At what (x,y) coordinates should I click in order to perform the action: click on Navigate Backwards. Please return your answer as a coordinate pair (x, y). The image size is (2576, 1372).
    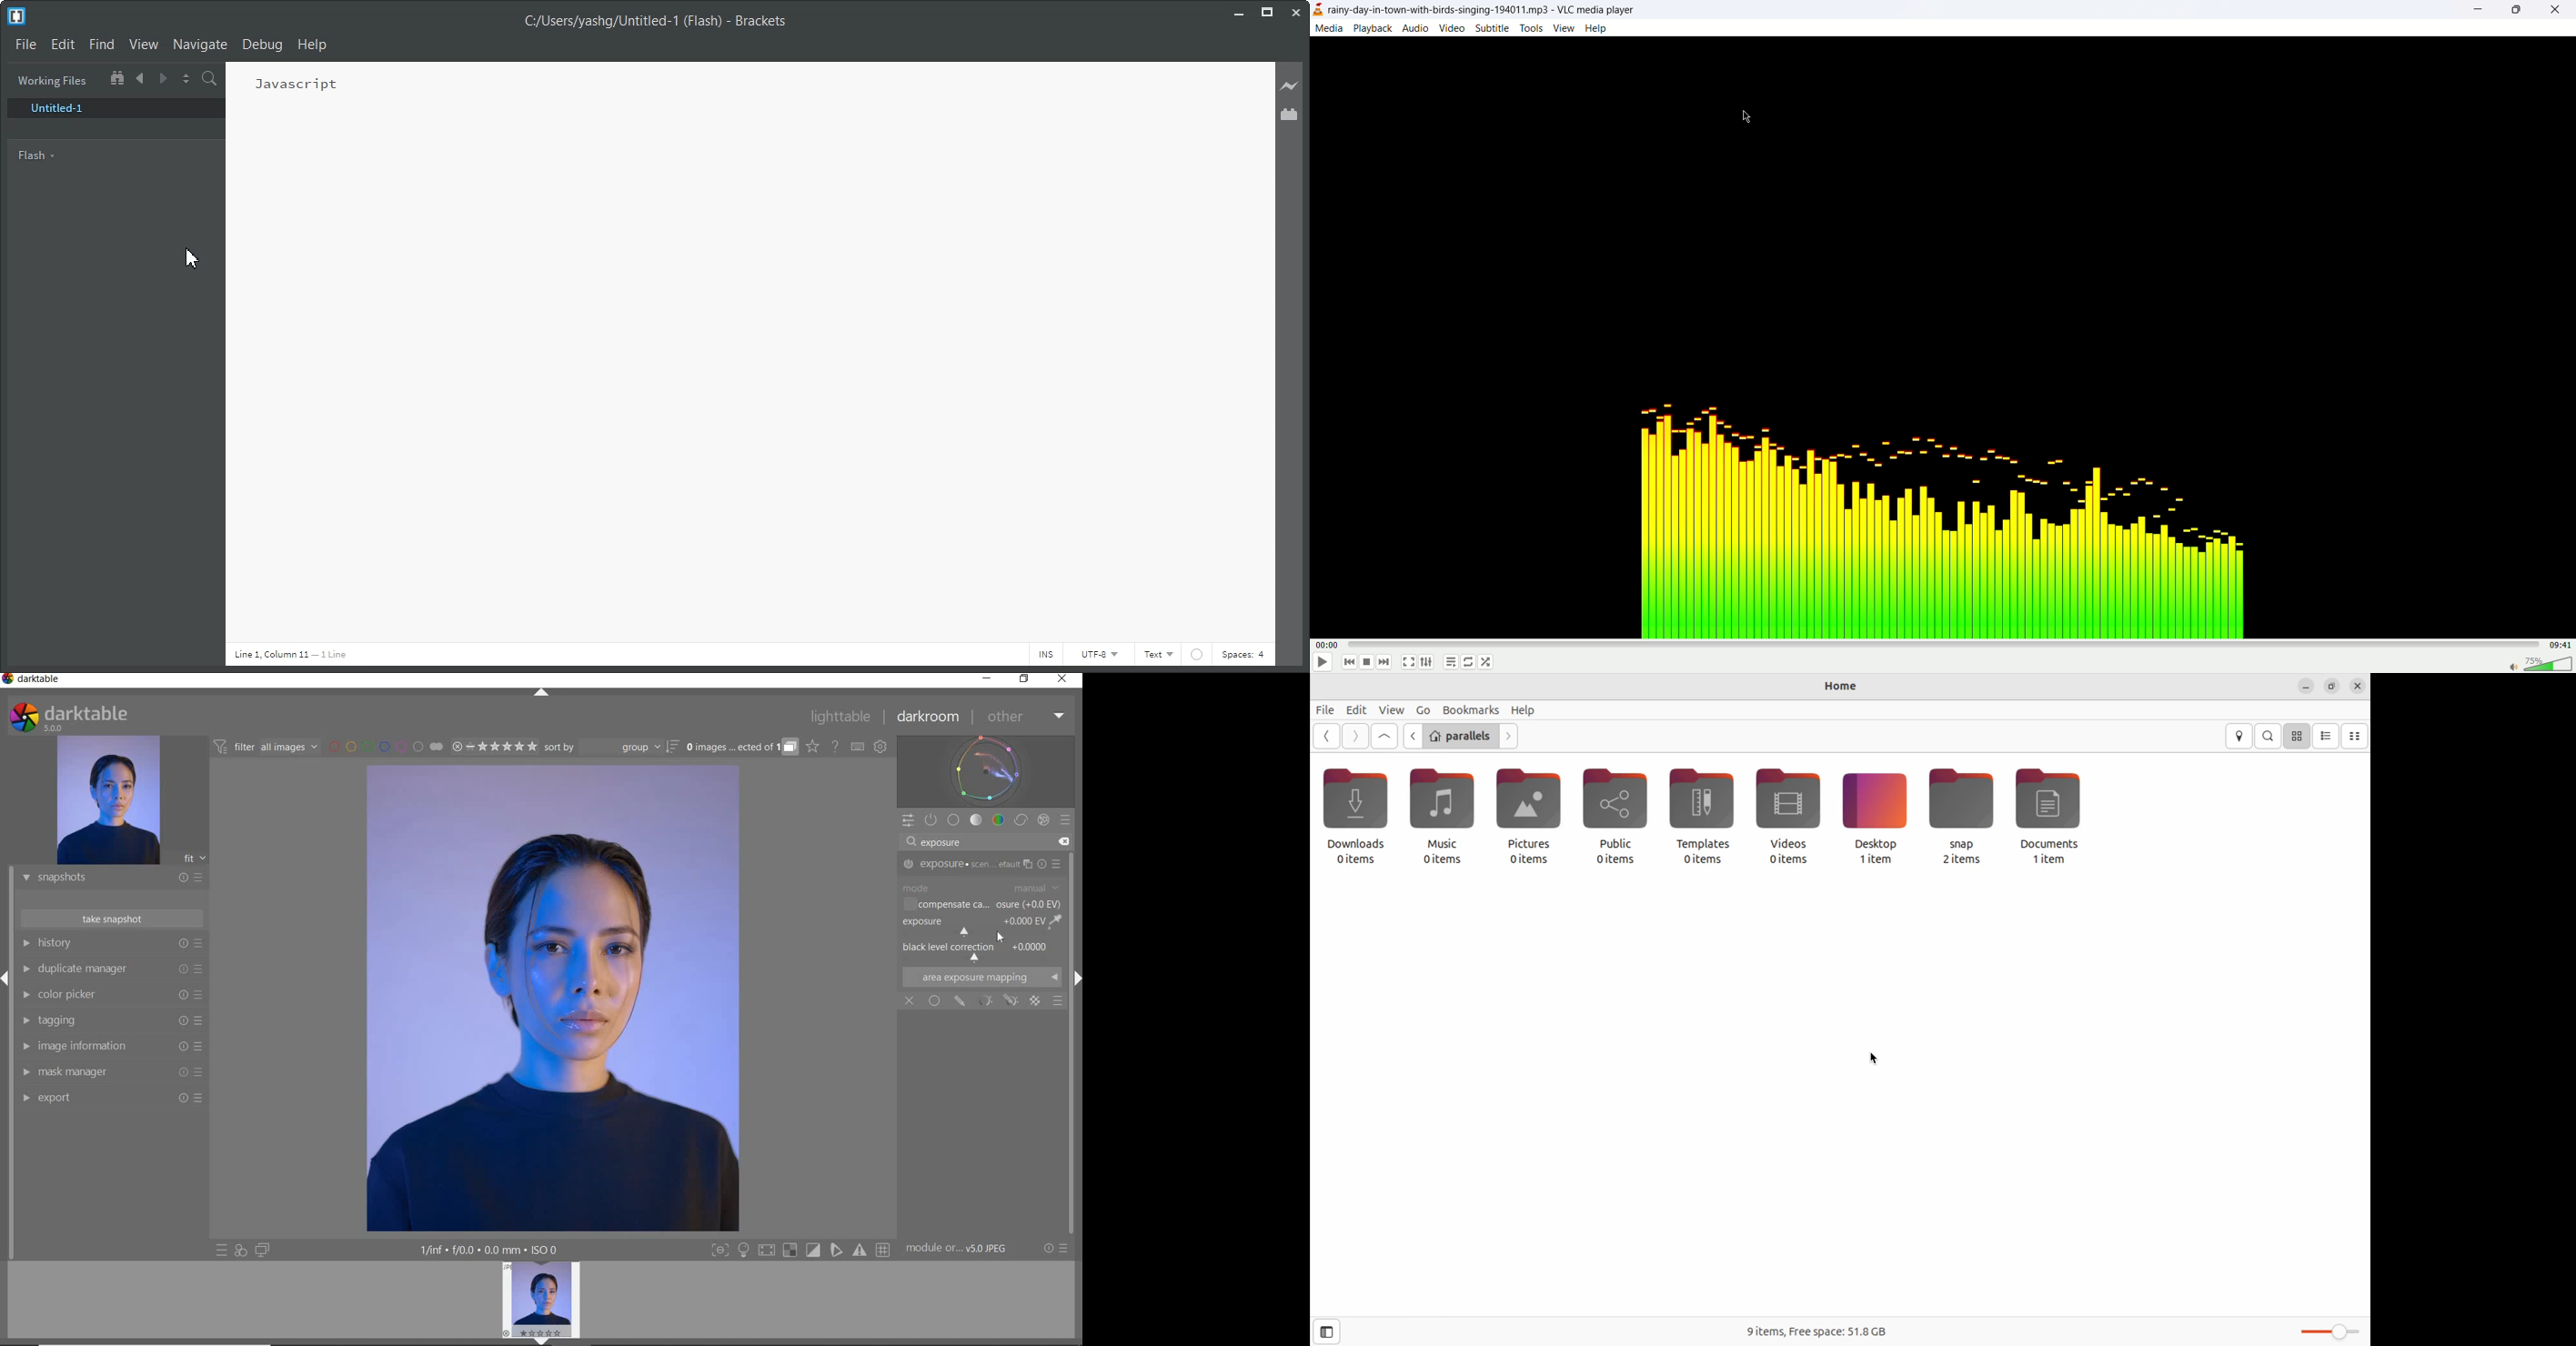
    Looking at the image, I should click on (139, 78).